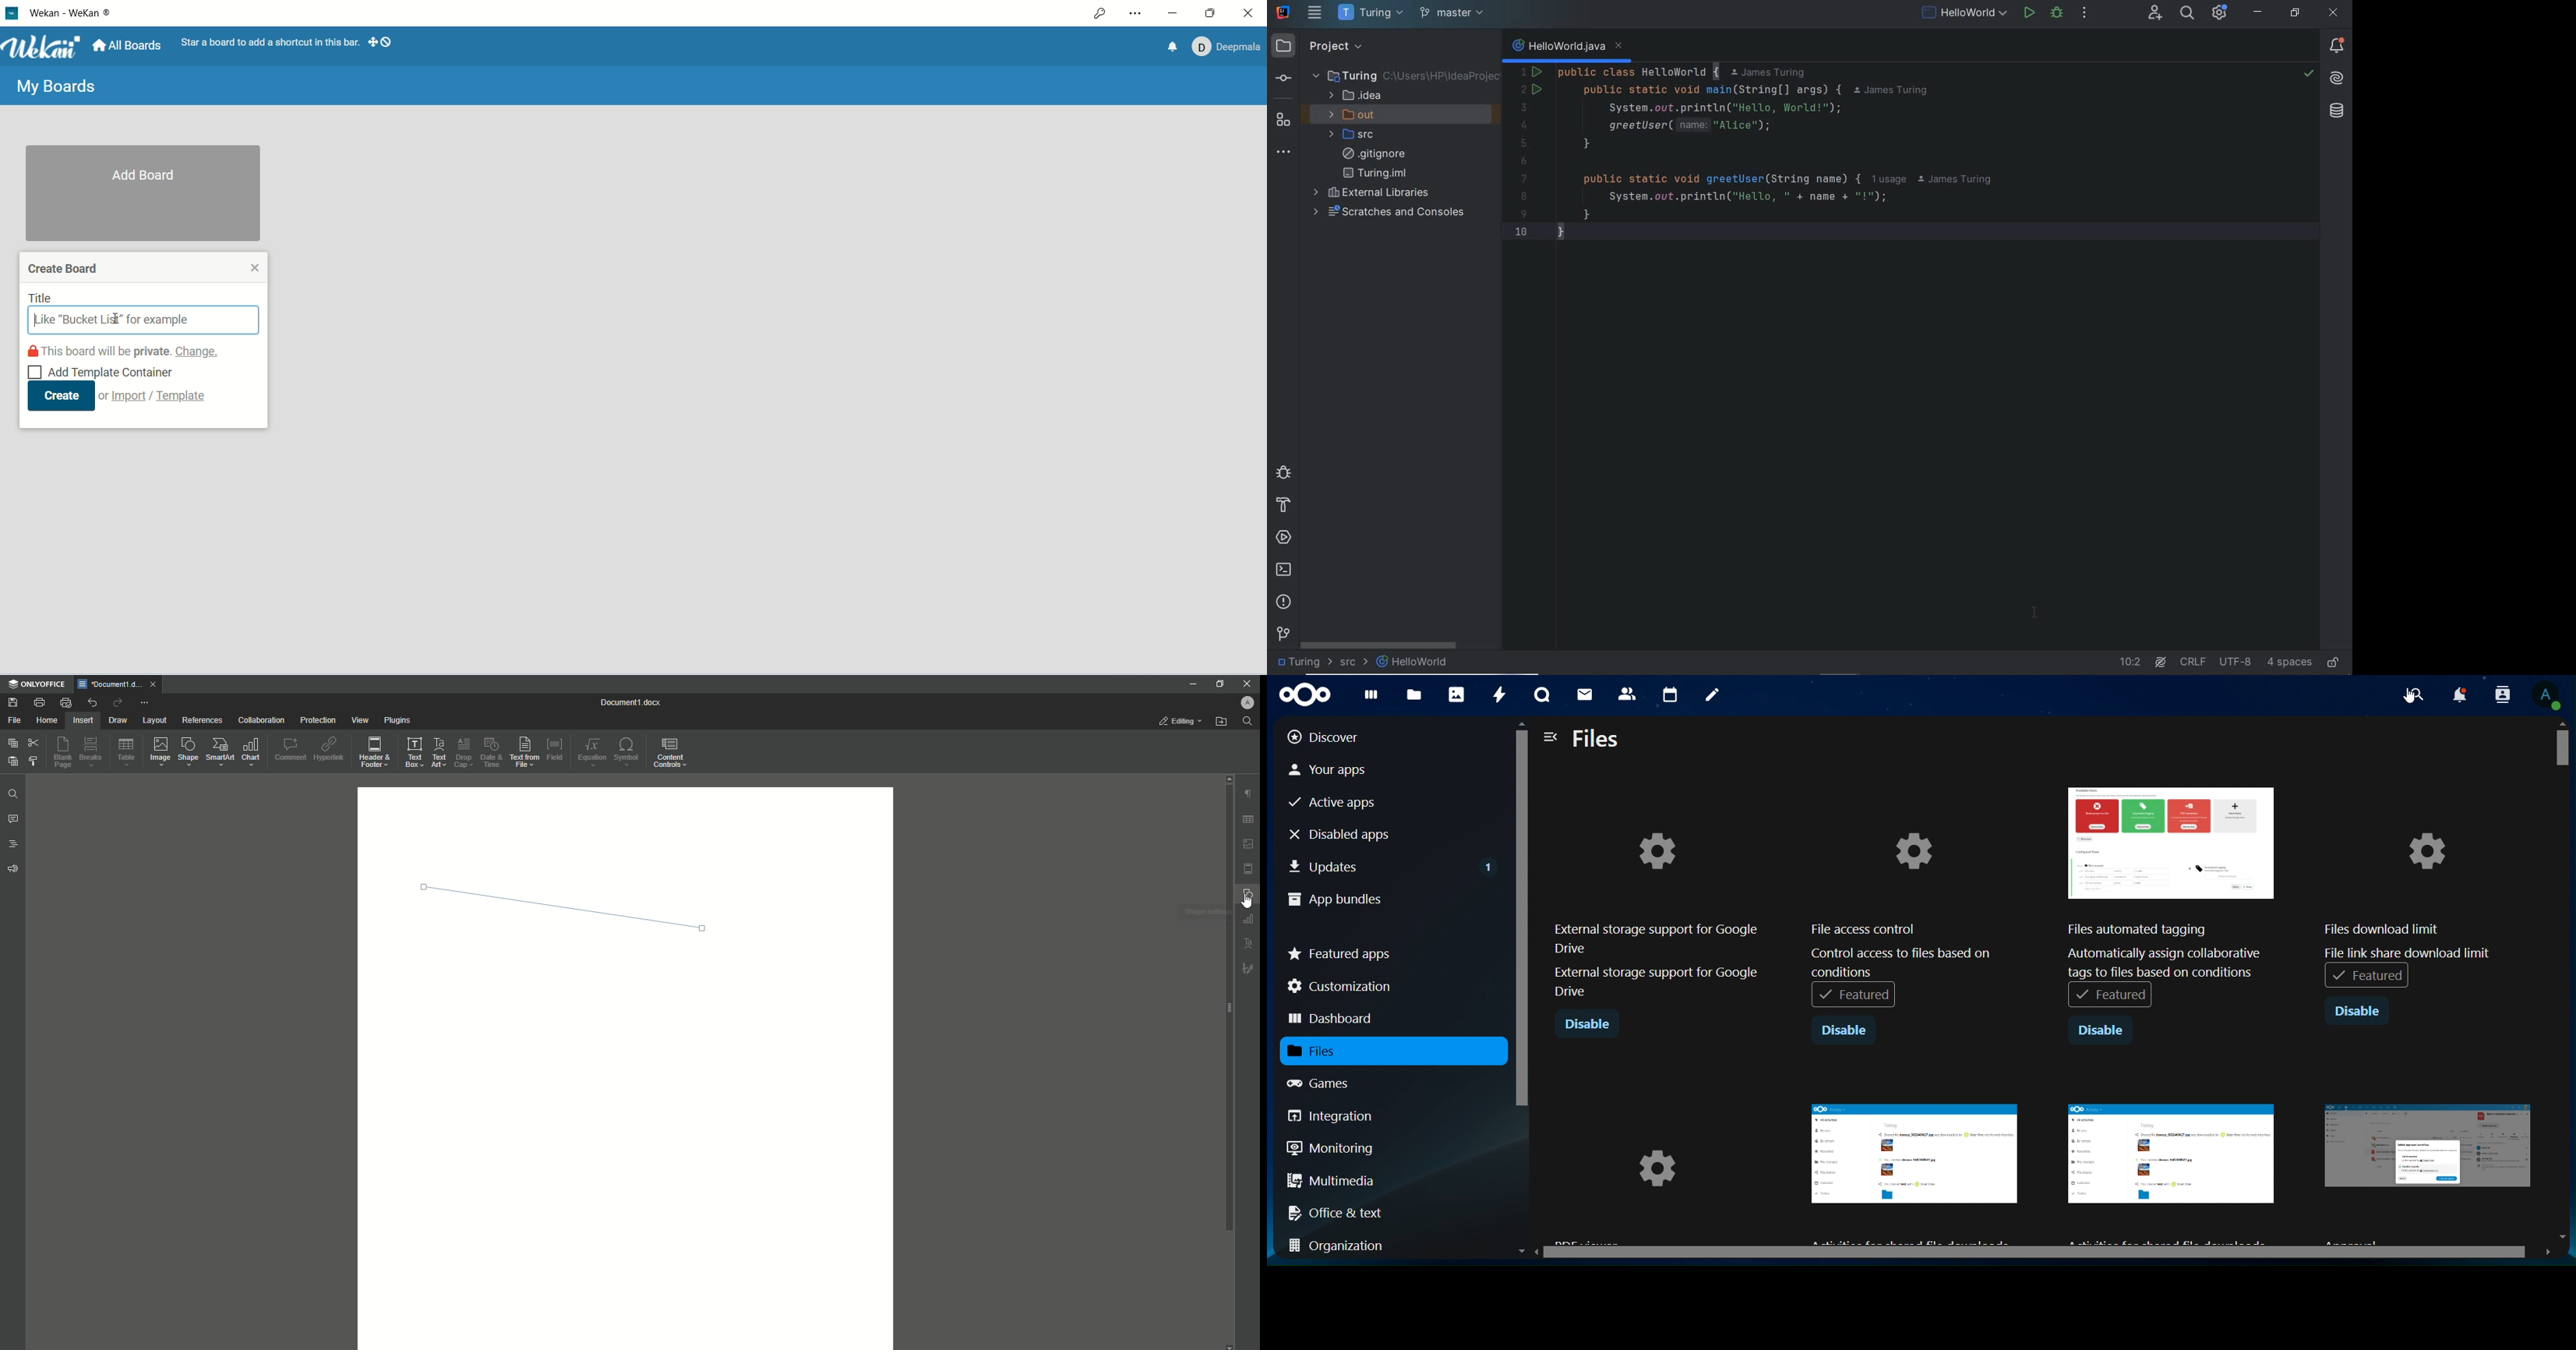  Describe the element at coordinates (15, 721) in the screenshot. I see `File` at that location.